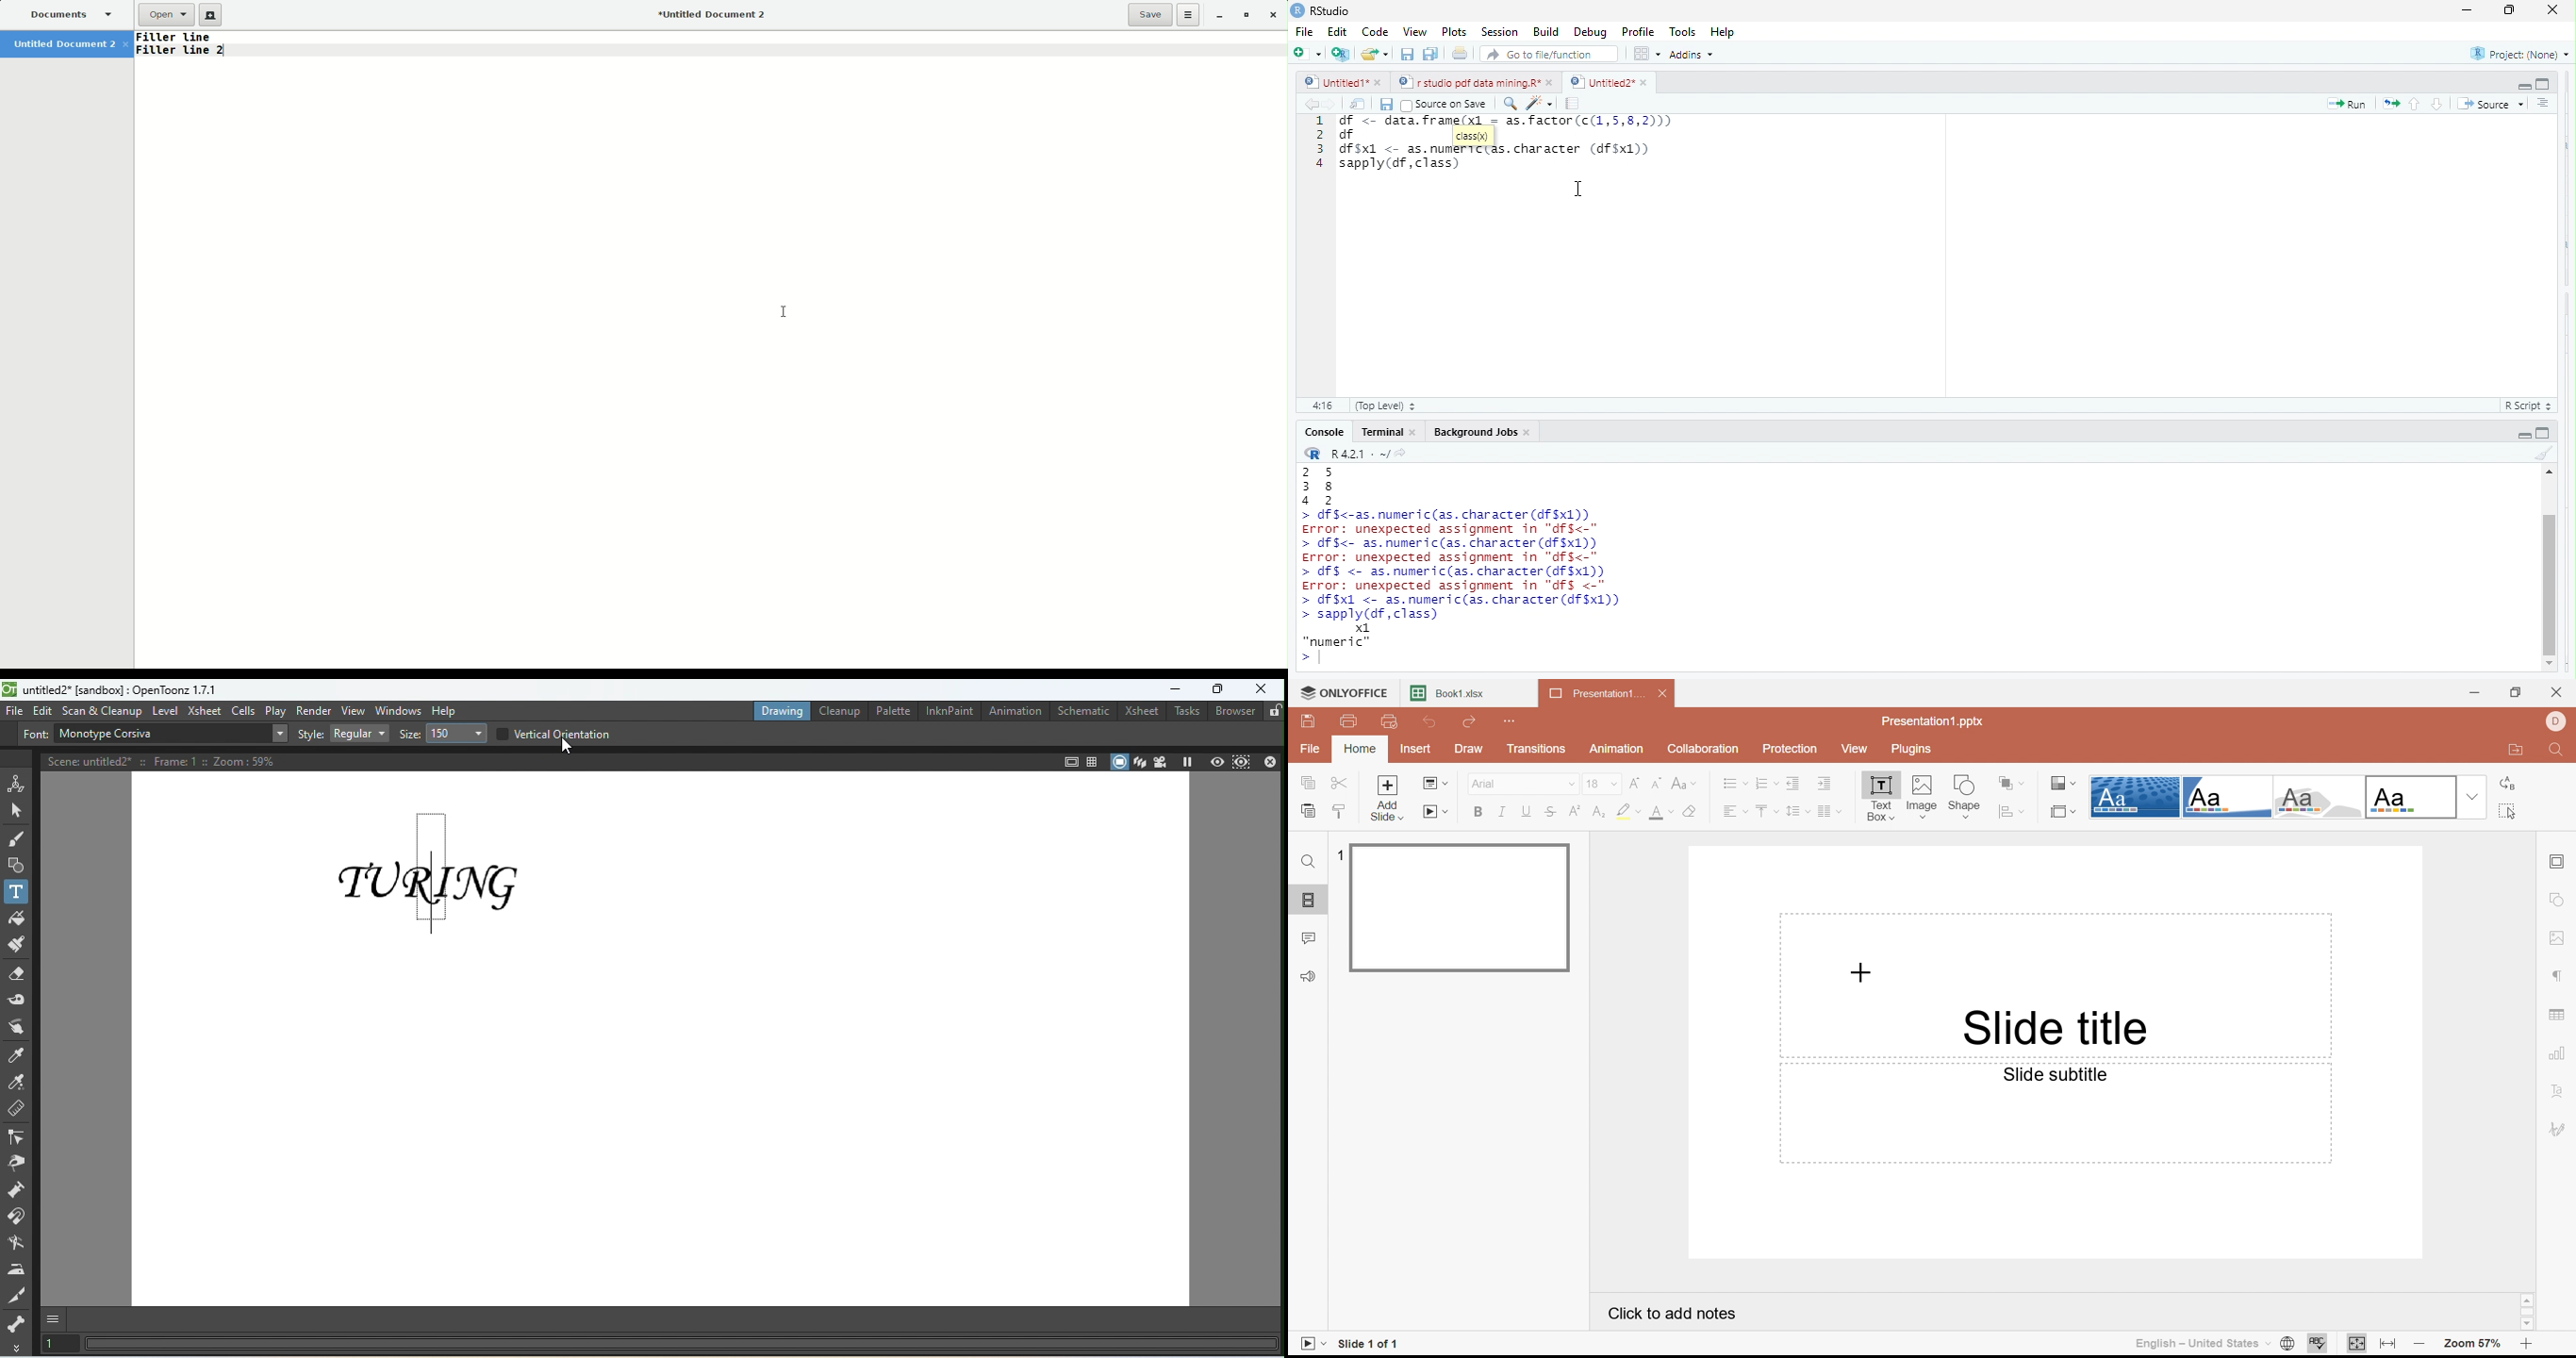 This screenshot has width=2576, height=1372. Describe the element at coordinates (1296, 9) in the screenshot. I see `r studio logo` at that location.